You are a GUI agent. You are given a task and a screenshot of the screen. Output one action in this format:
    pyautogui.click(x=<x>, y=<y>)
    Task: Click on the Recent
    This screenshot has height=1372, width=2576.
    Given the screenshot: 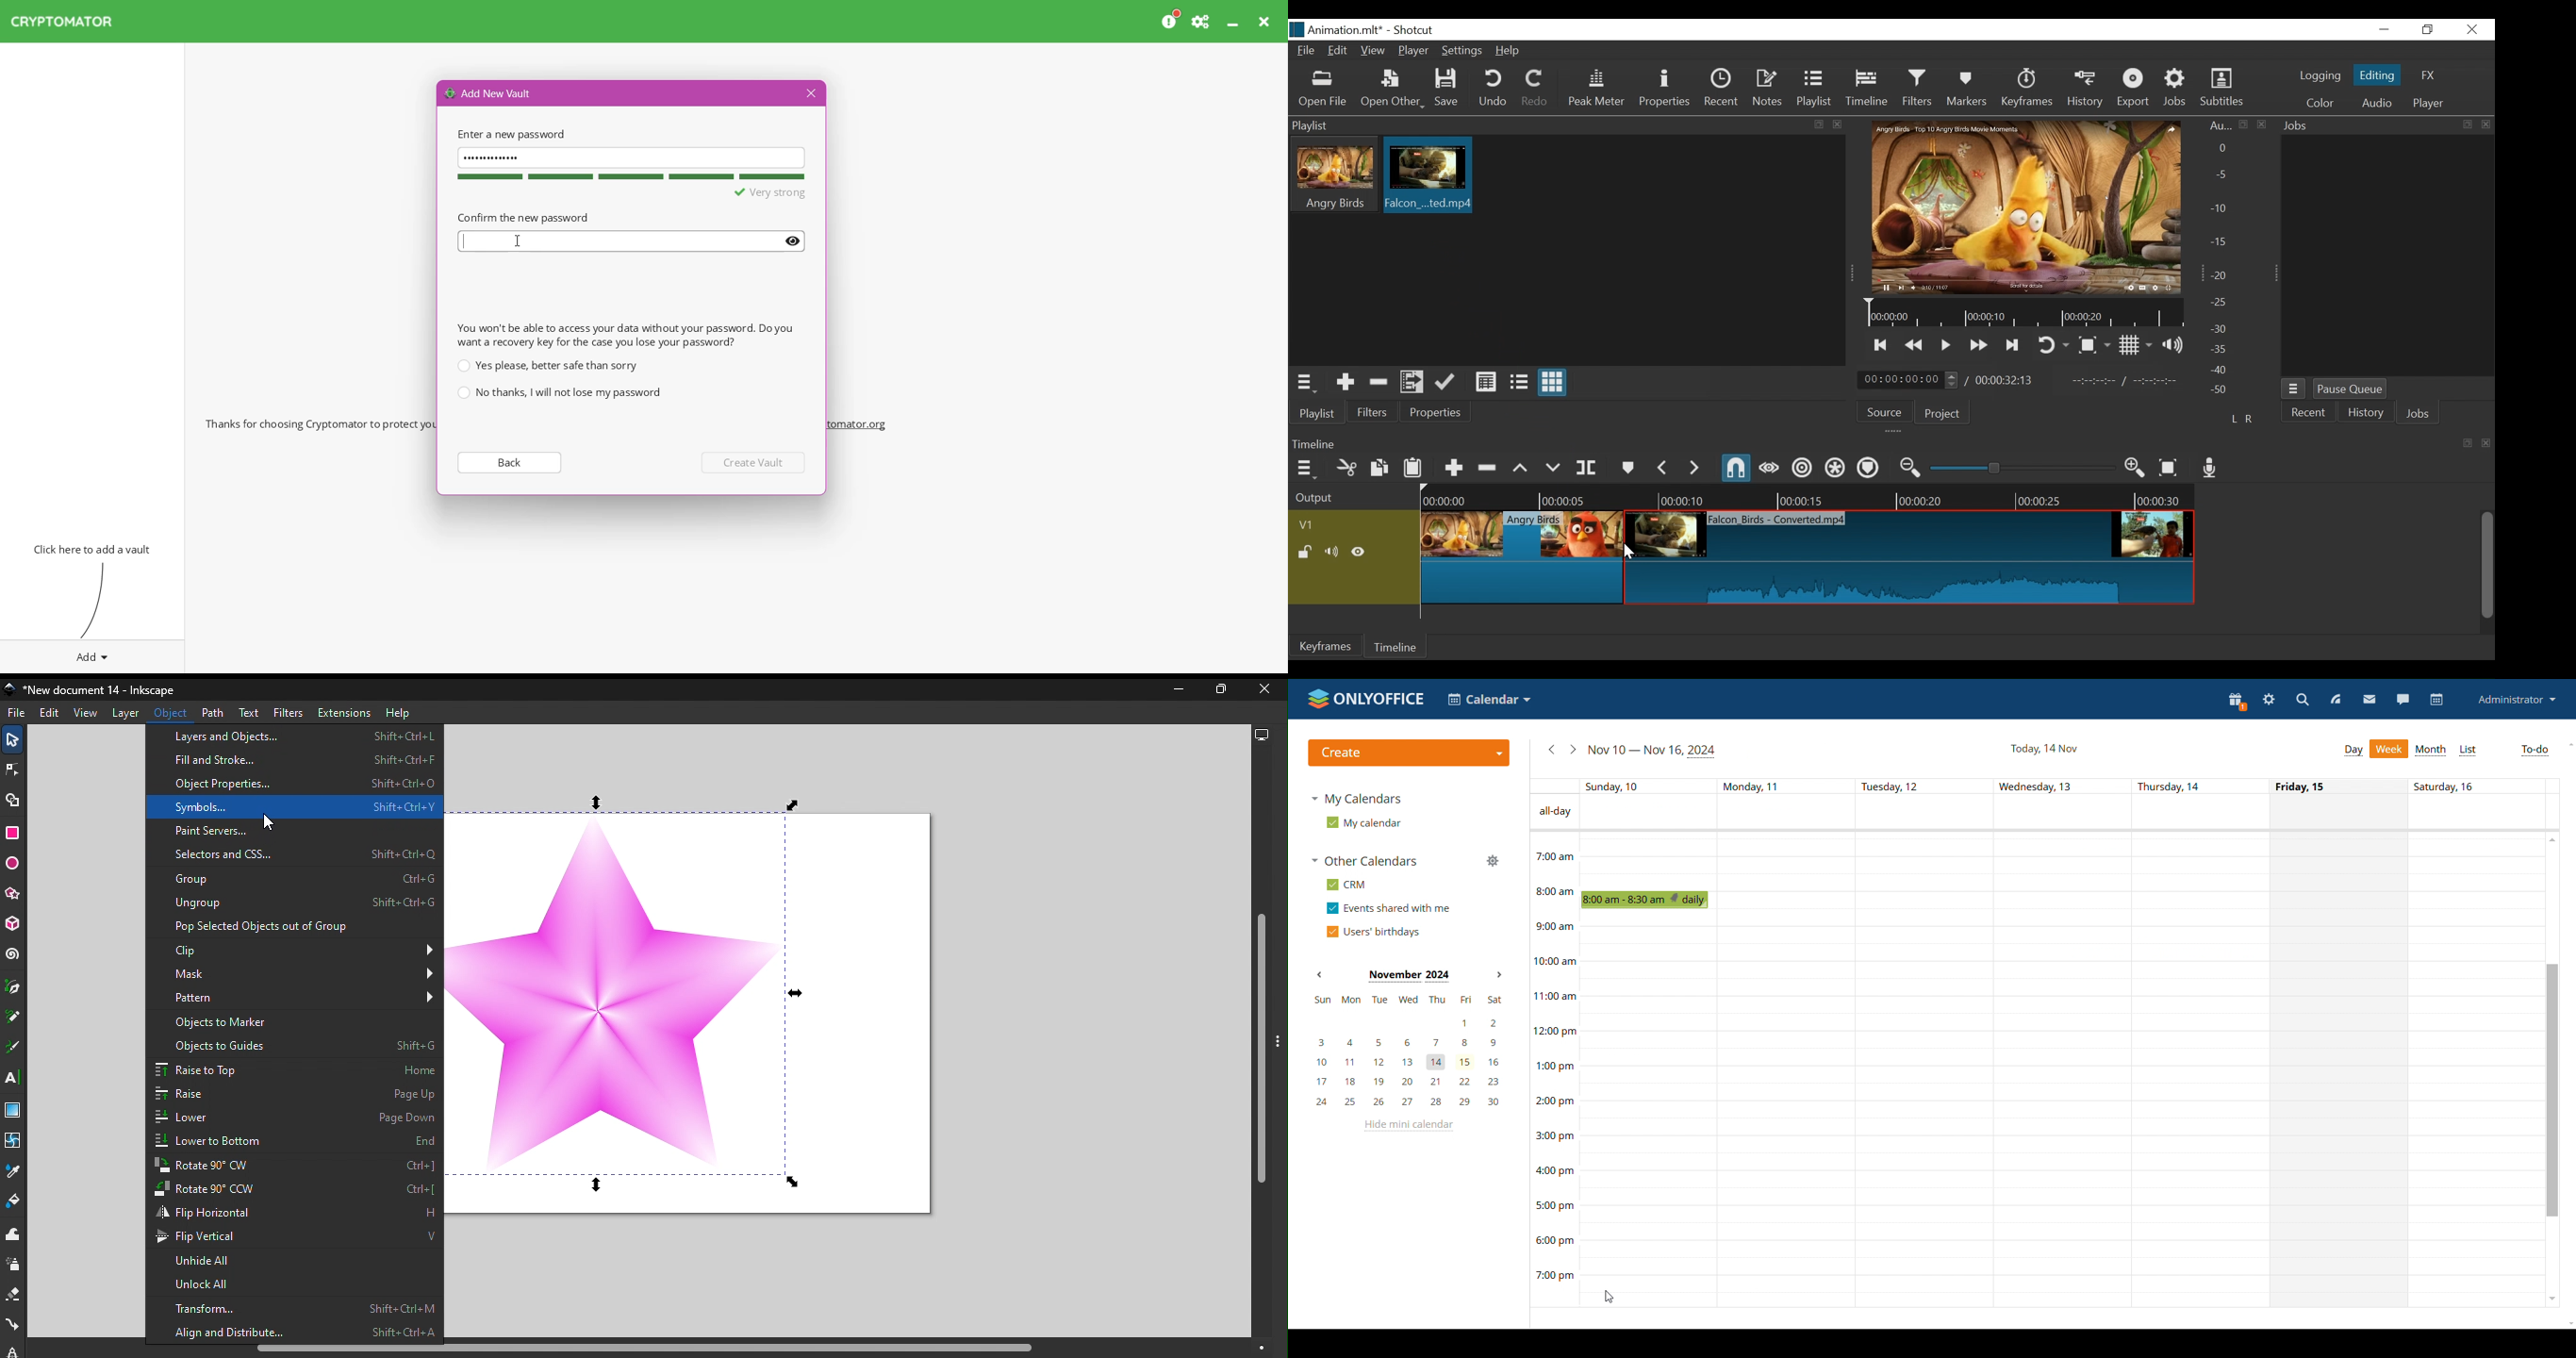 What is the action you would take?
    pyautogui.click(x=2308, y=412)
    